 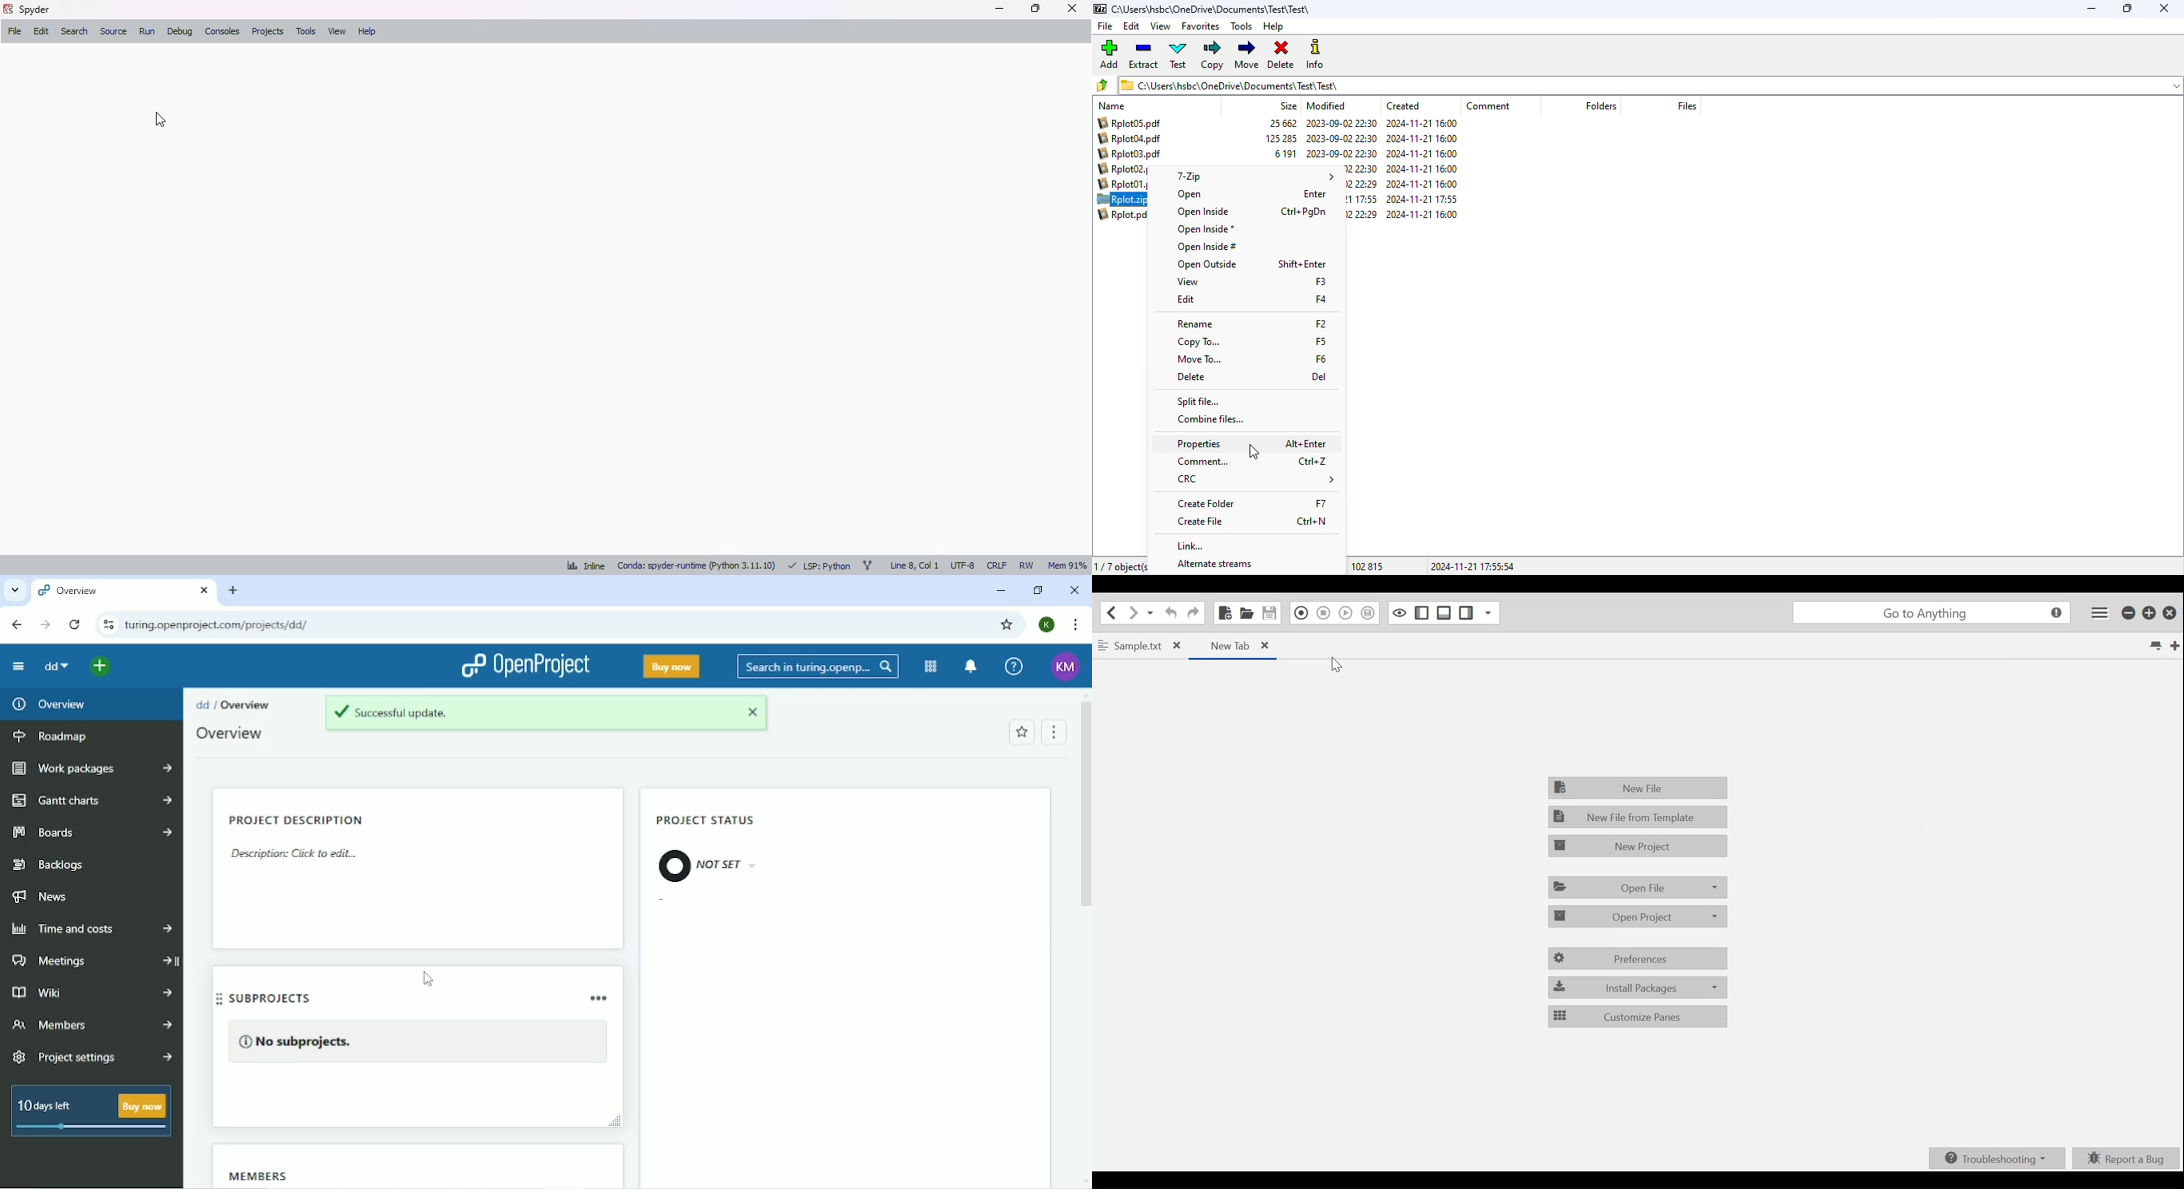 I want to click on run, so click(x=148, y=31).